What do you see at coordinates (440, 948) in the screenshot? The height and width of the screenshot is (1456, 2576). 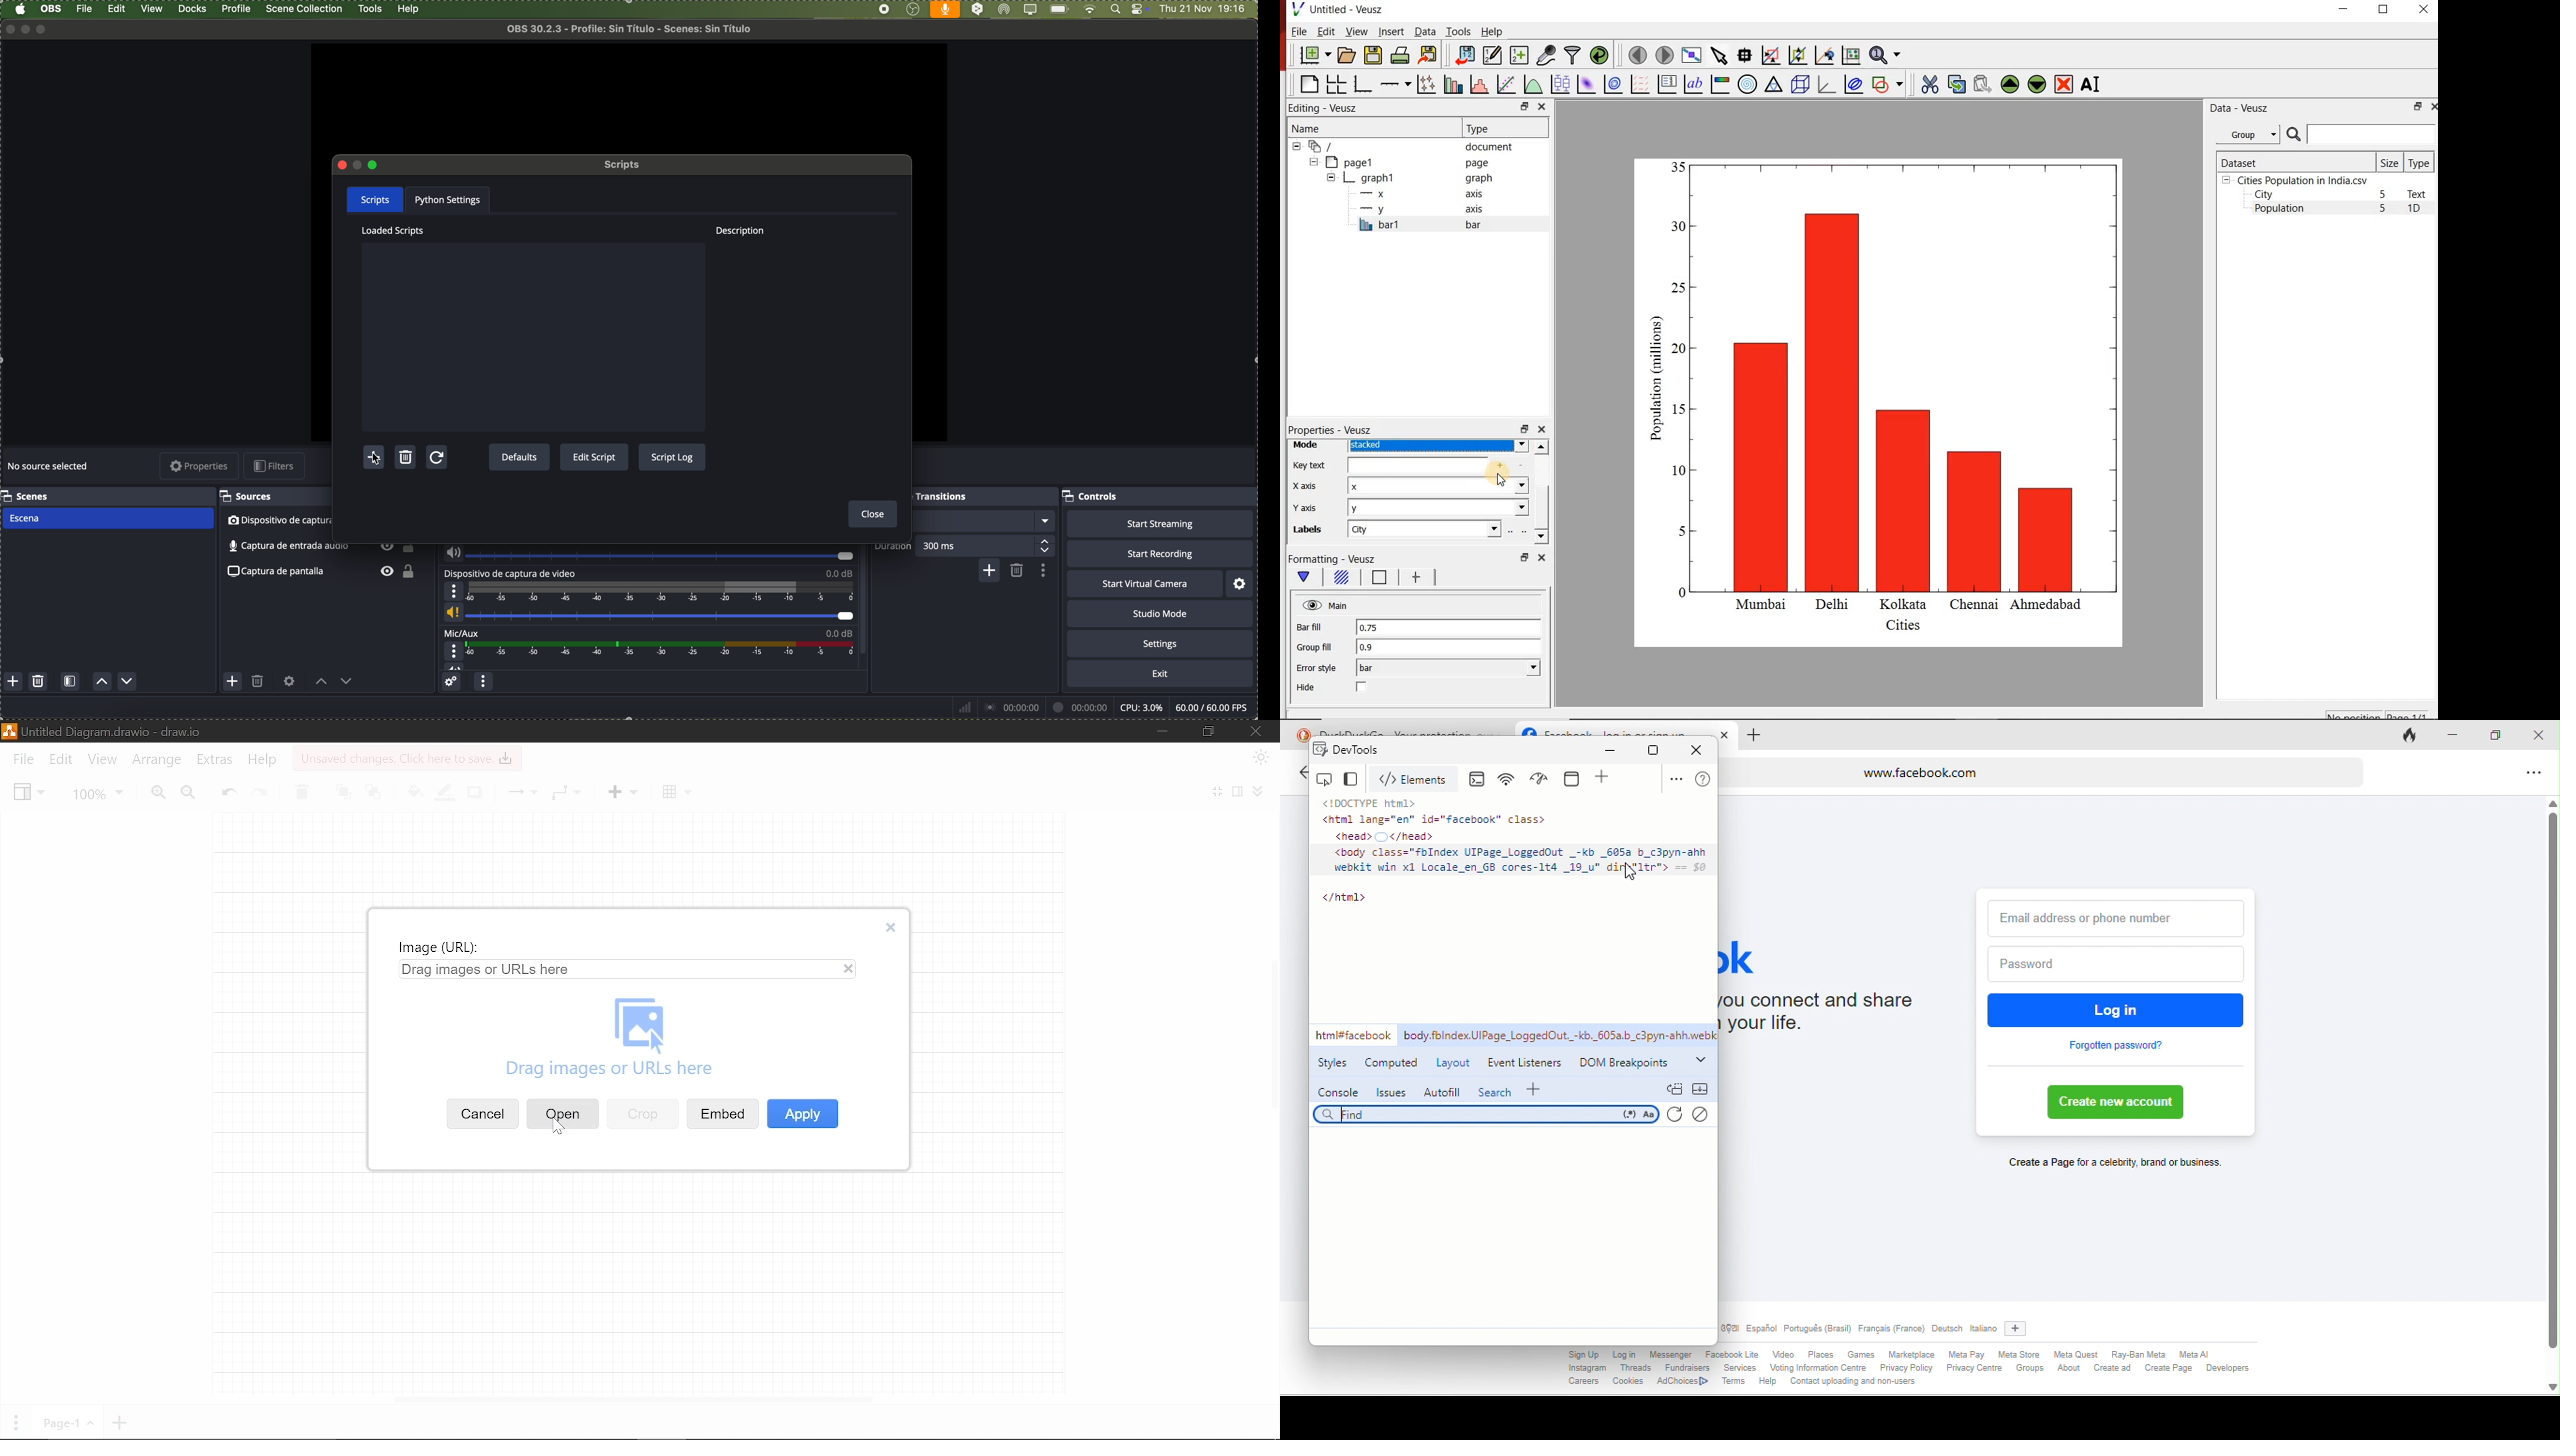 I see `Image (URL):` at bounding box center [440, 948].